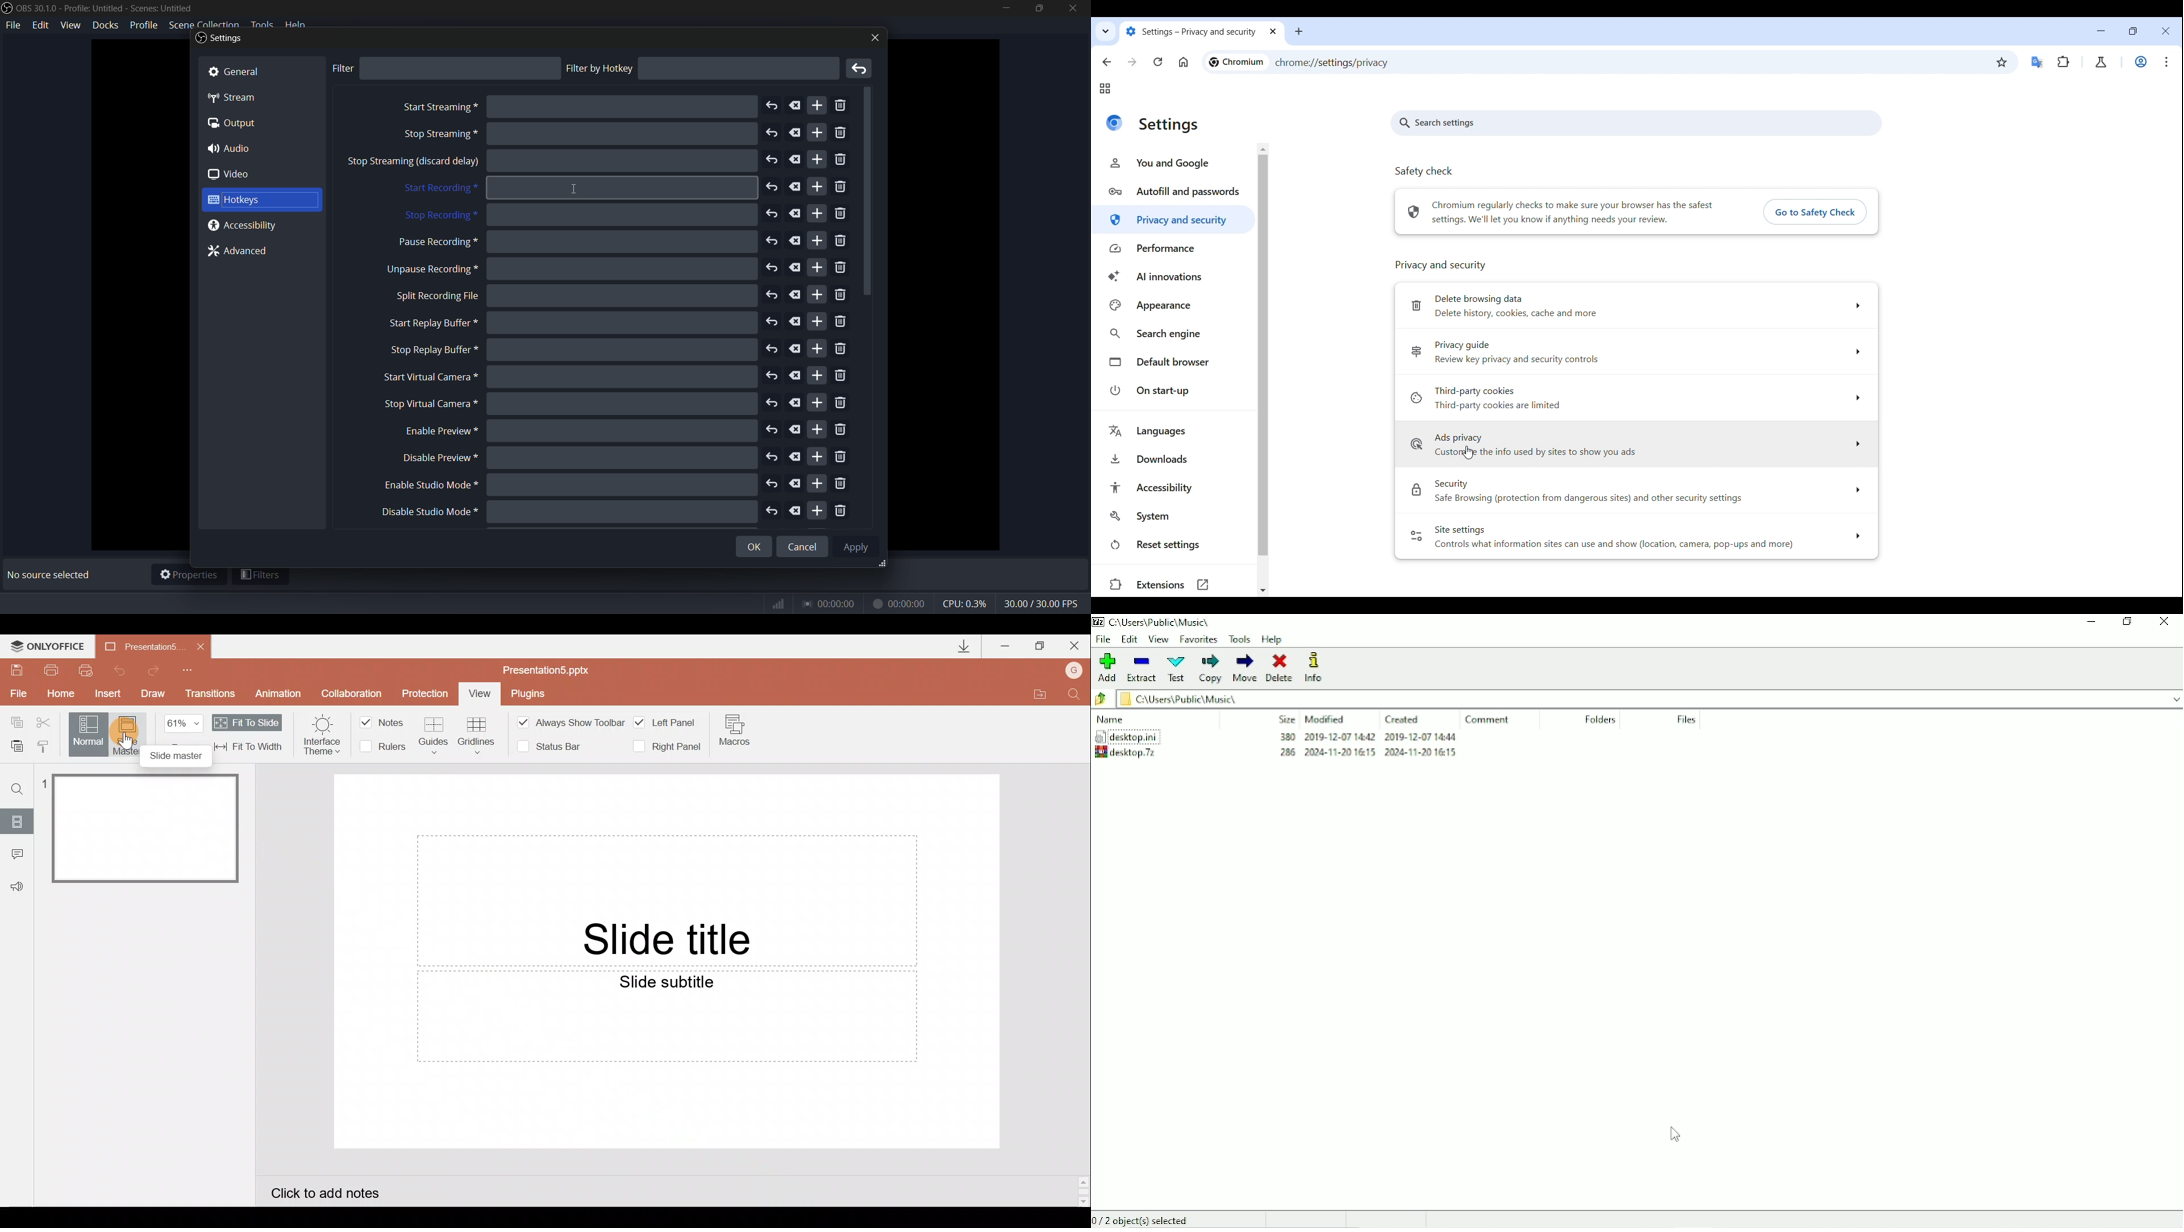  Describe the element at coordinates (842, 160) in the screenshot. I see `remove` at that location.